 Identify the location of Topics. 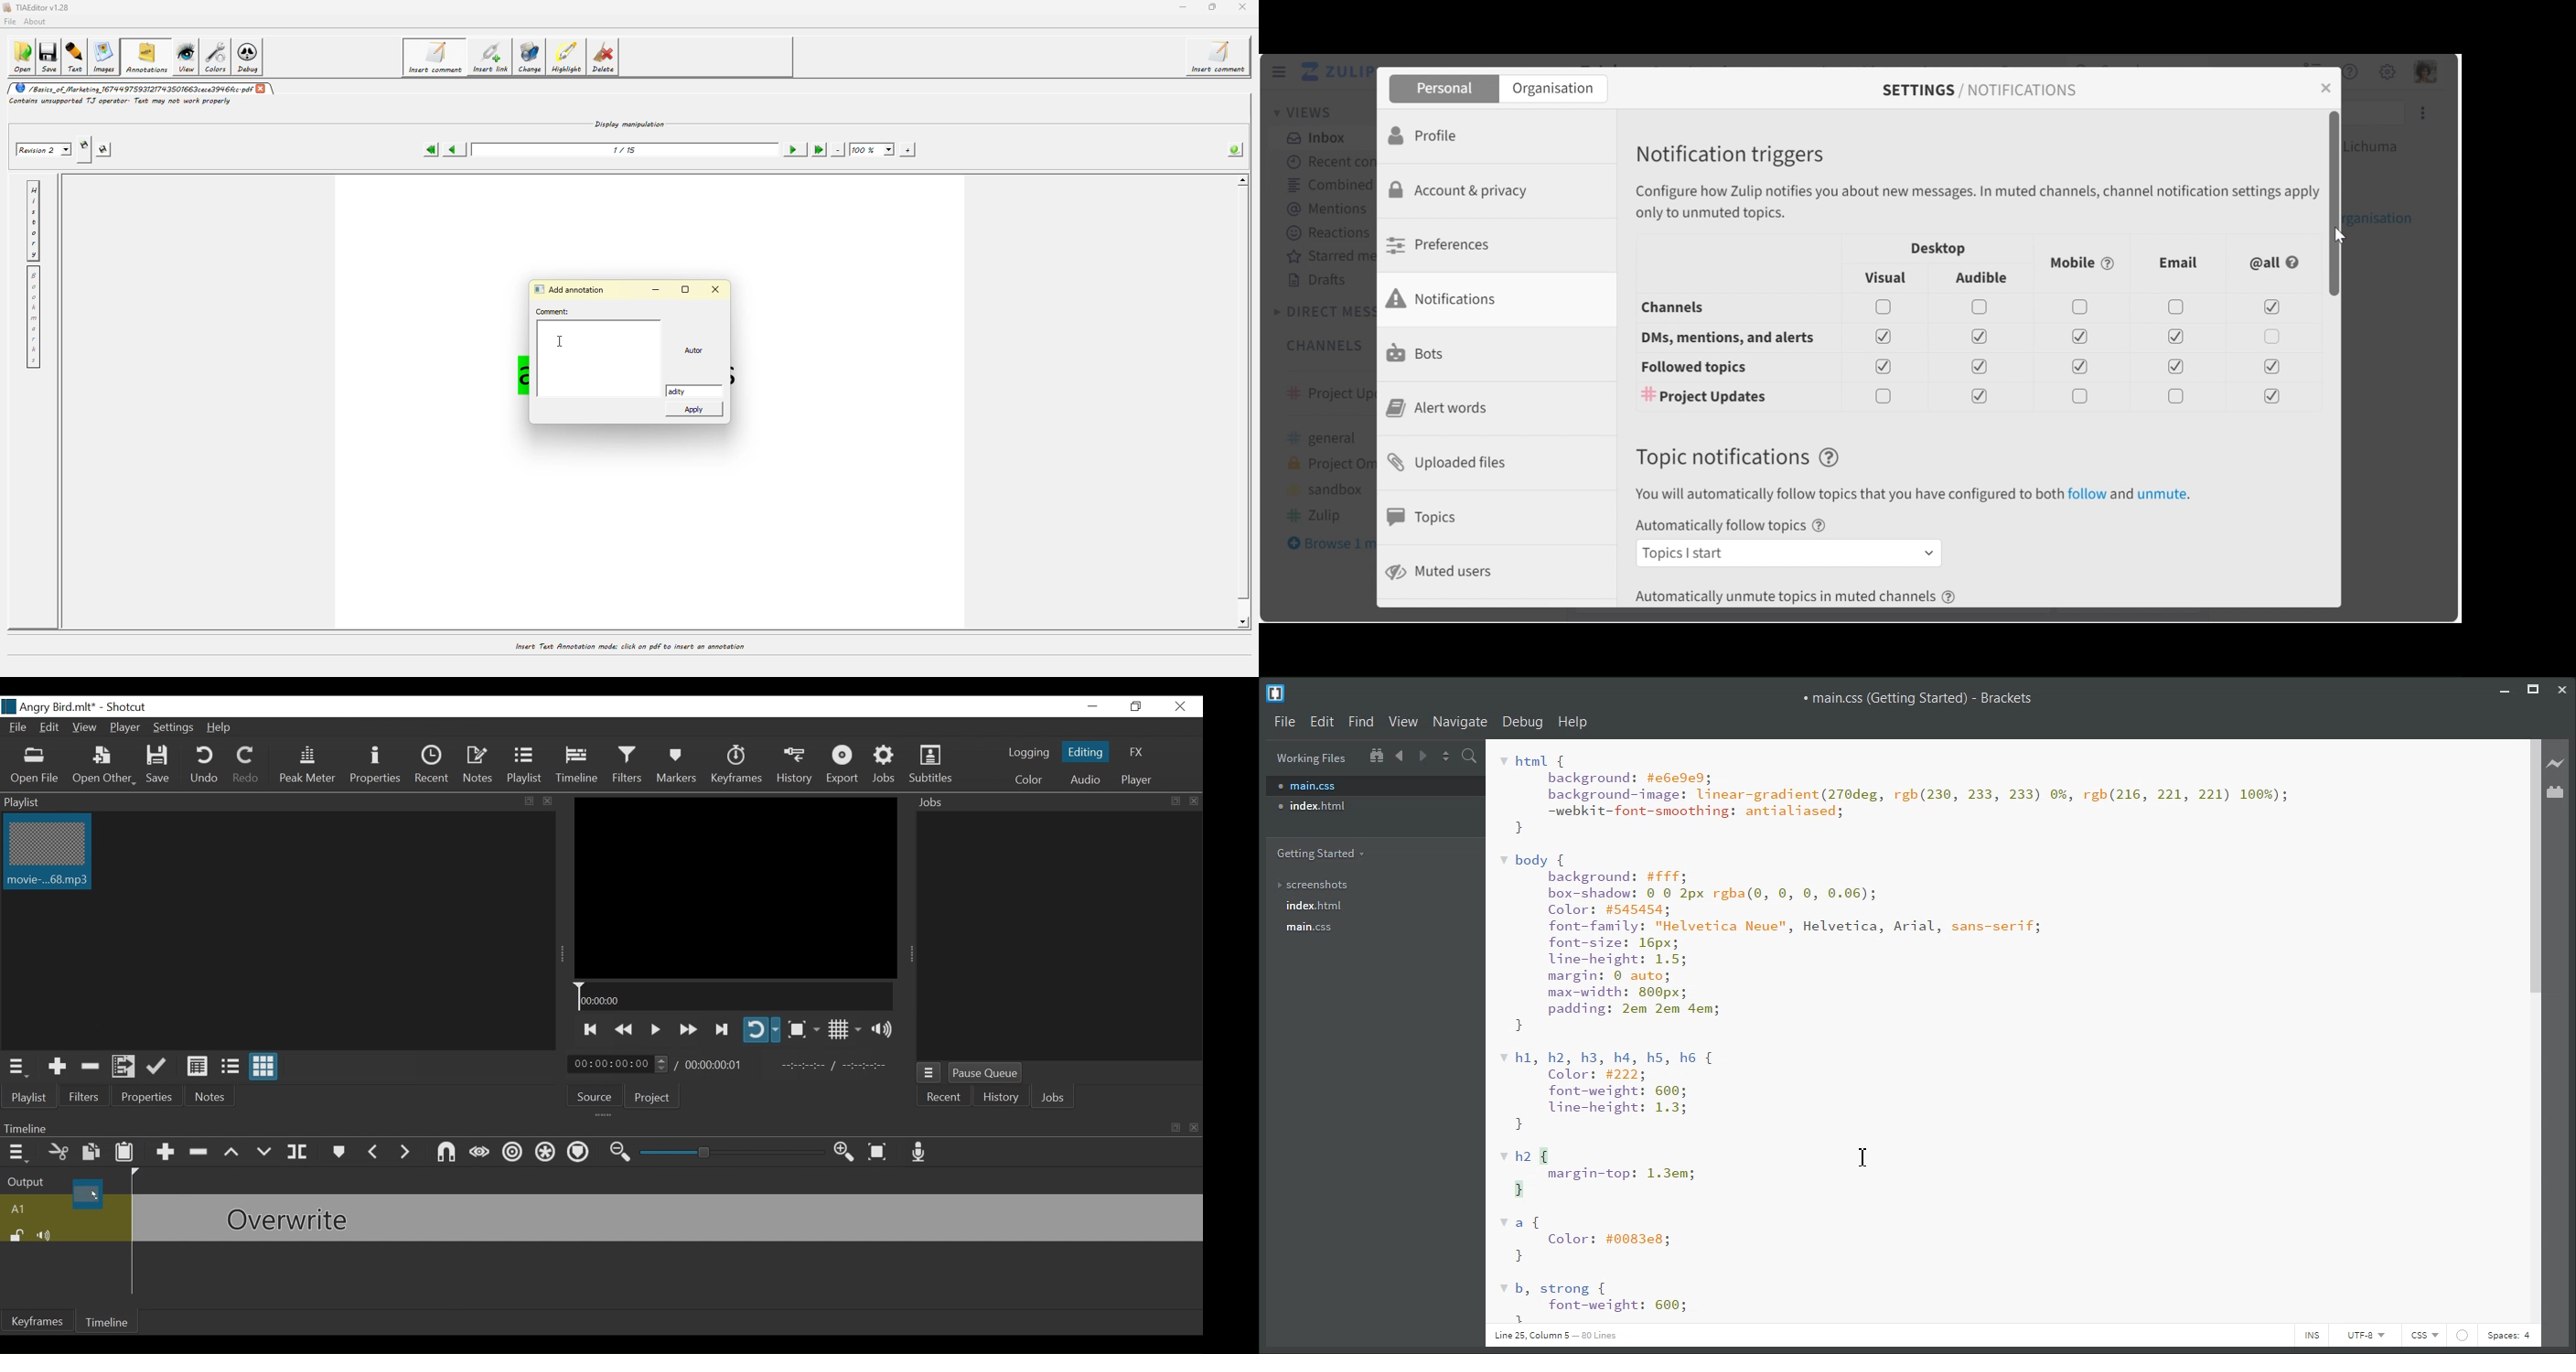
(1425, 517).